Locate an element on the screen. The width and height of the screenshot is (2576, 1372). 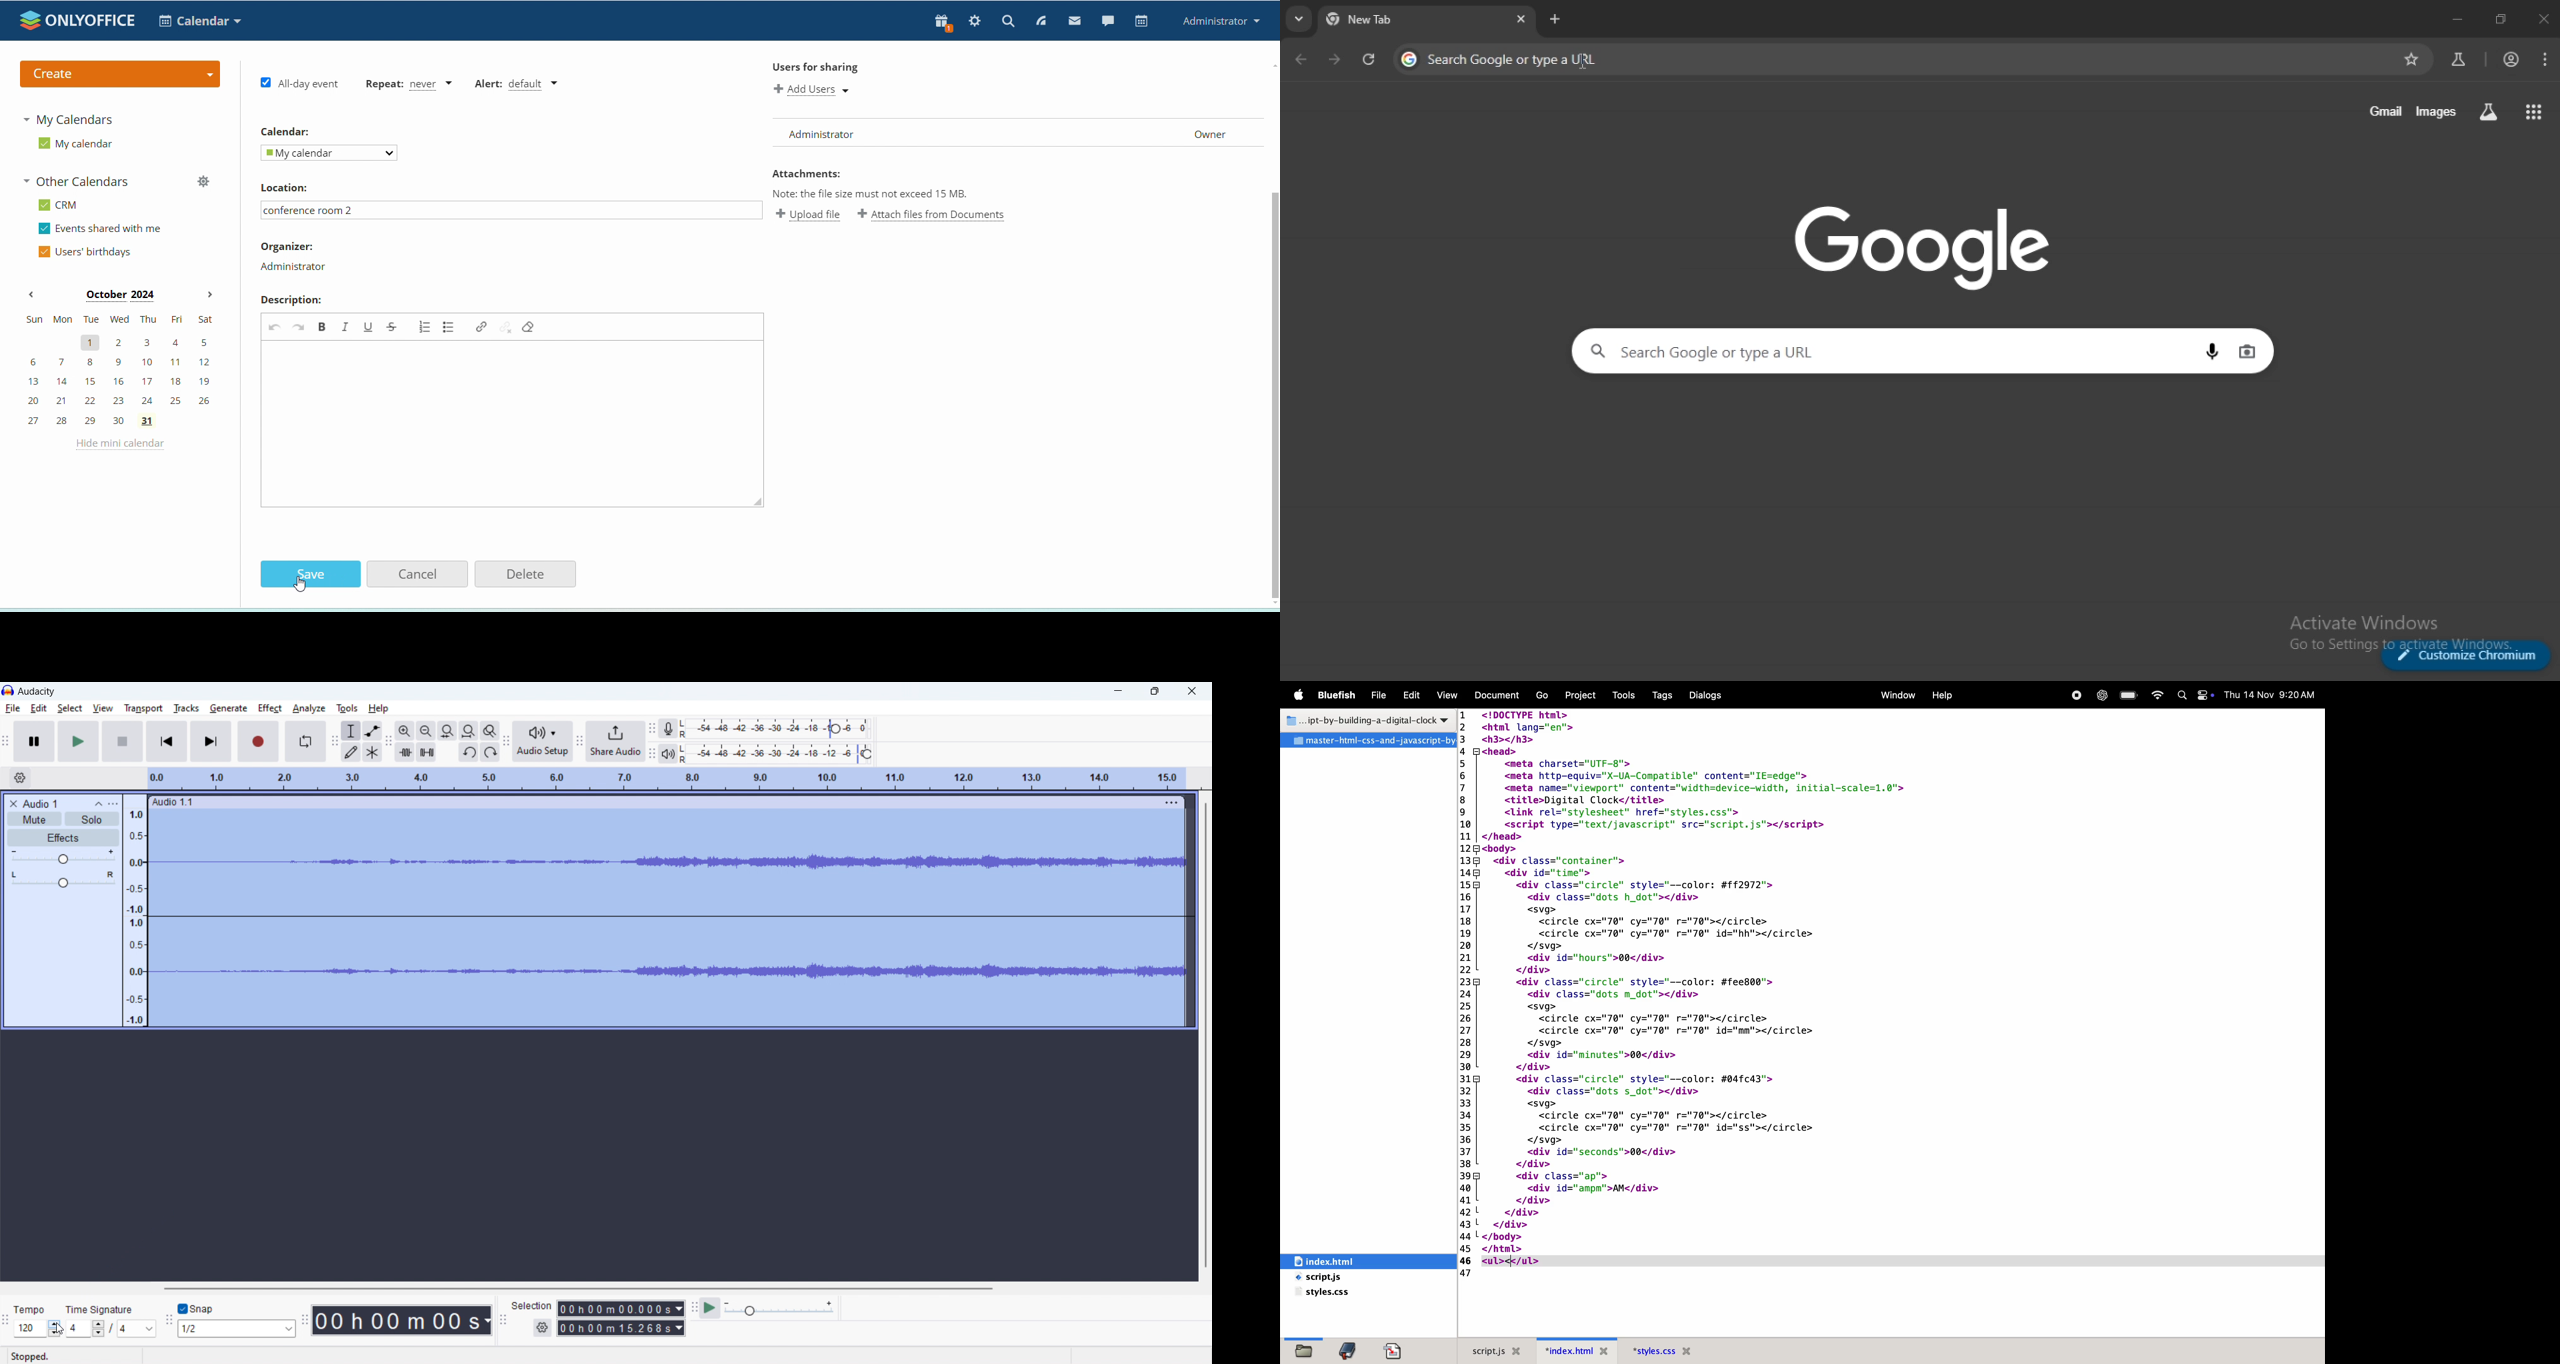
edit toolbar is located at coordinates (389, 741).